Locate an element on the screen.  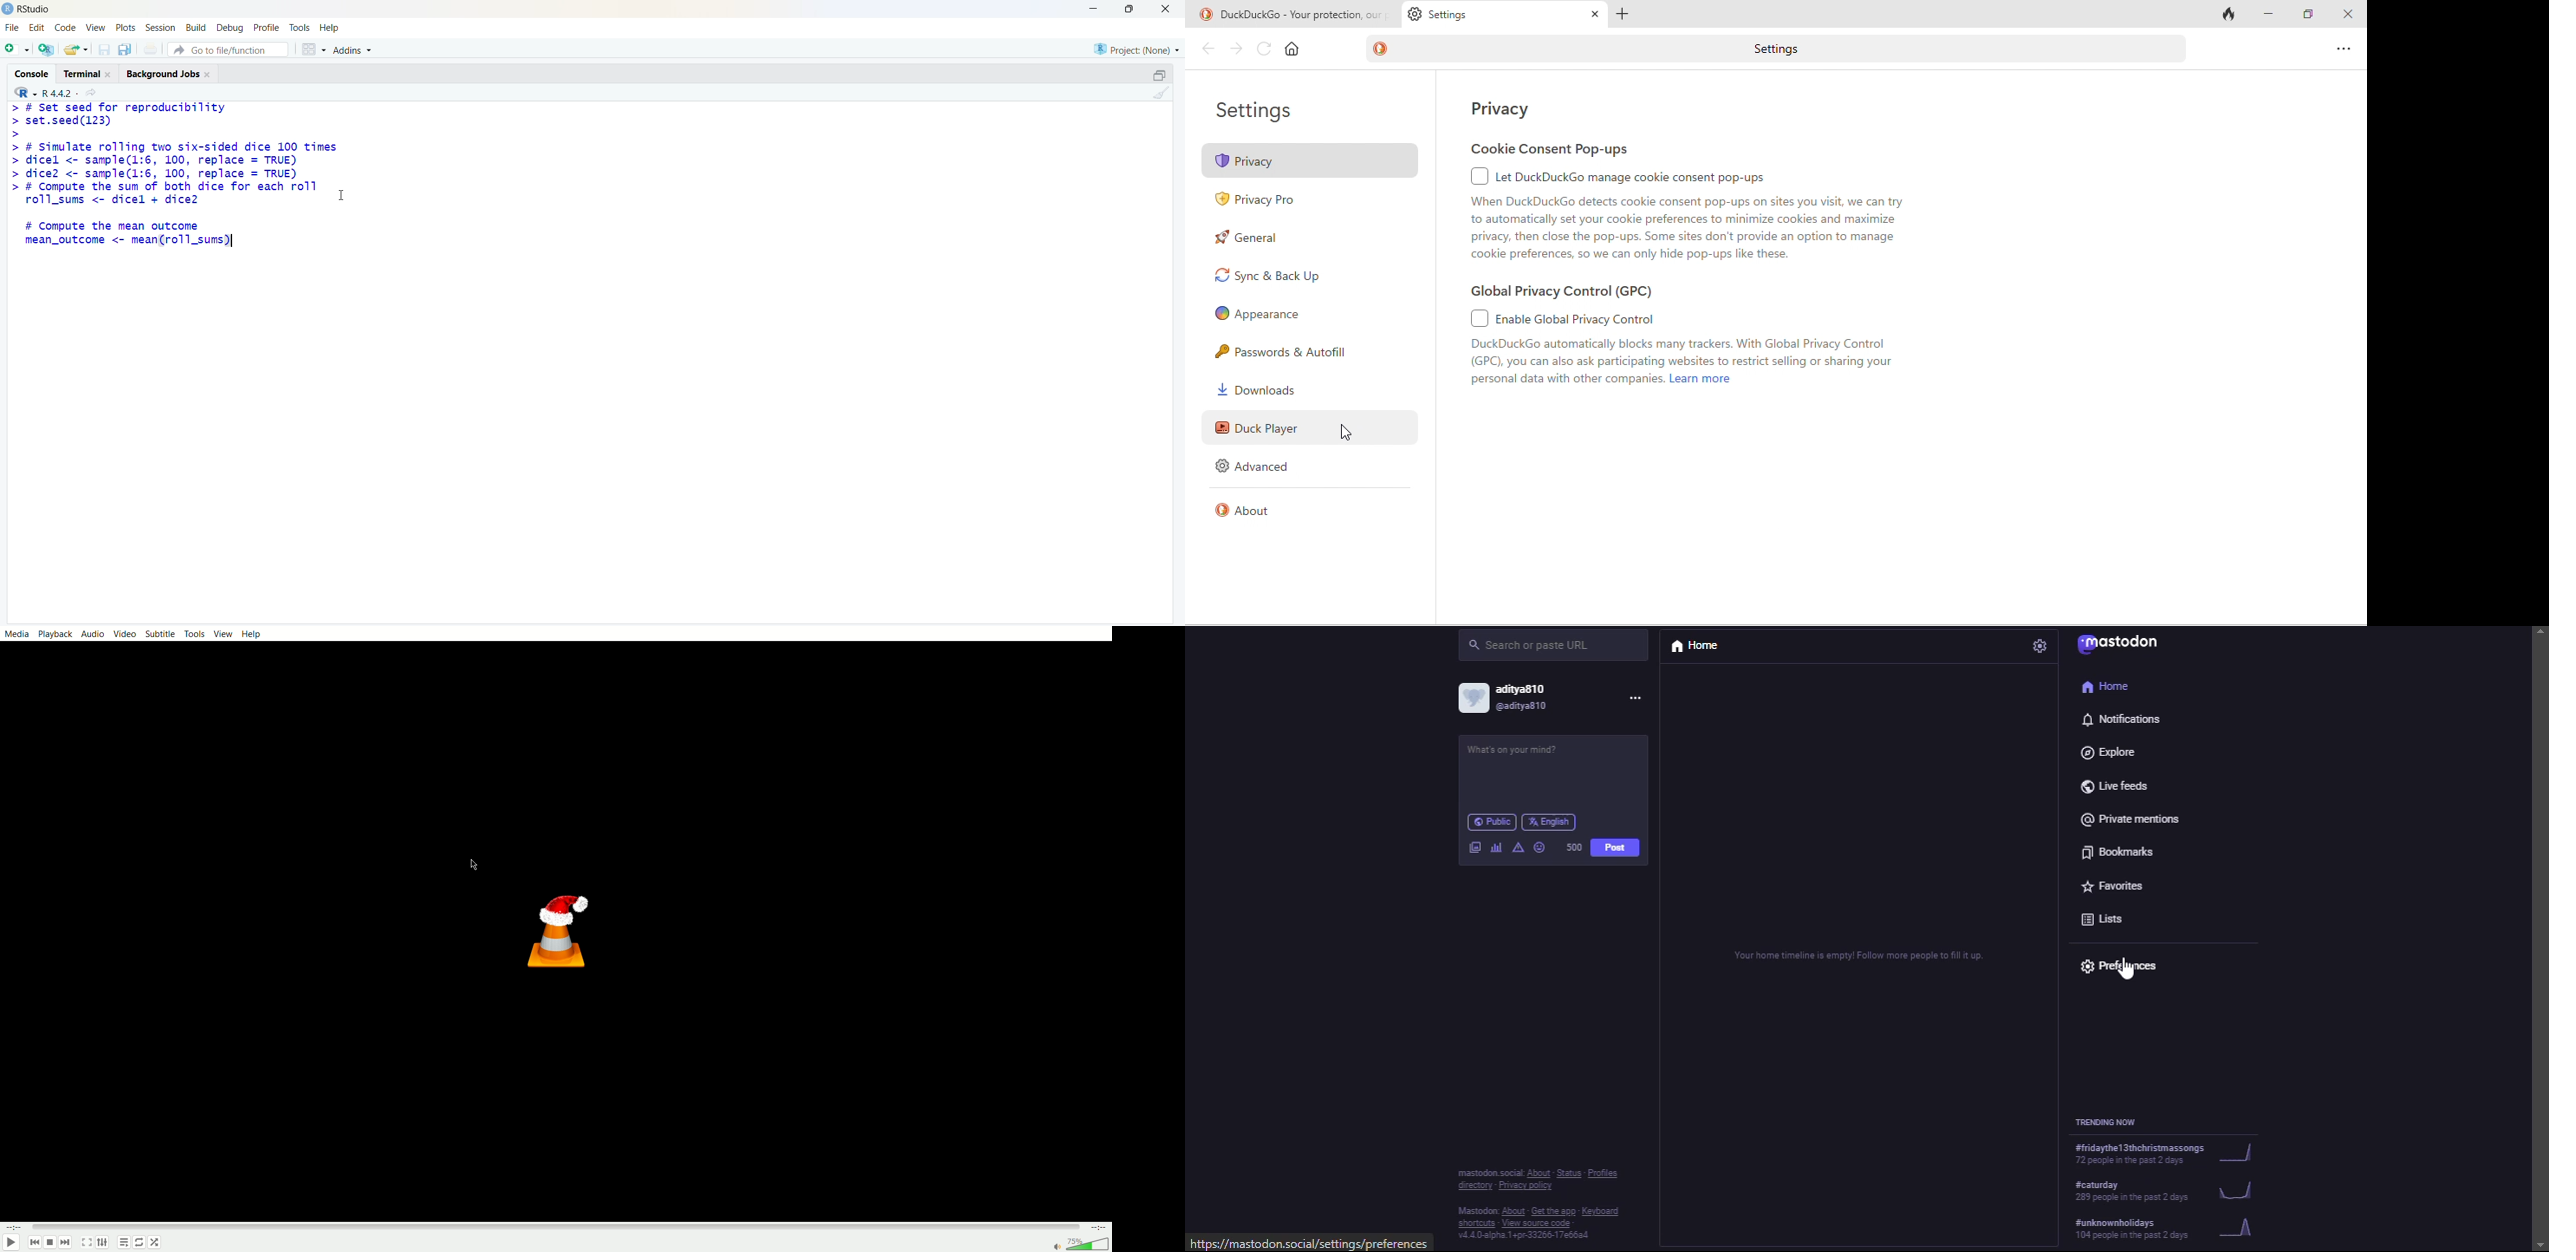
preferences is located at coordinates (2131, 965).